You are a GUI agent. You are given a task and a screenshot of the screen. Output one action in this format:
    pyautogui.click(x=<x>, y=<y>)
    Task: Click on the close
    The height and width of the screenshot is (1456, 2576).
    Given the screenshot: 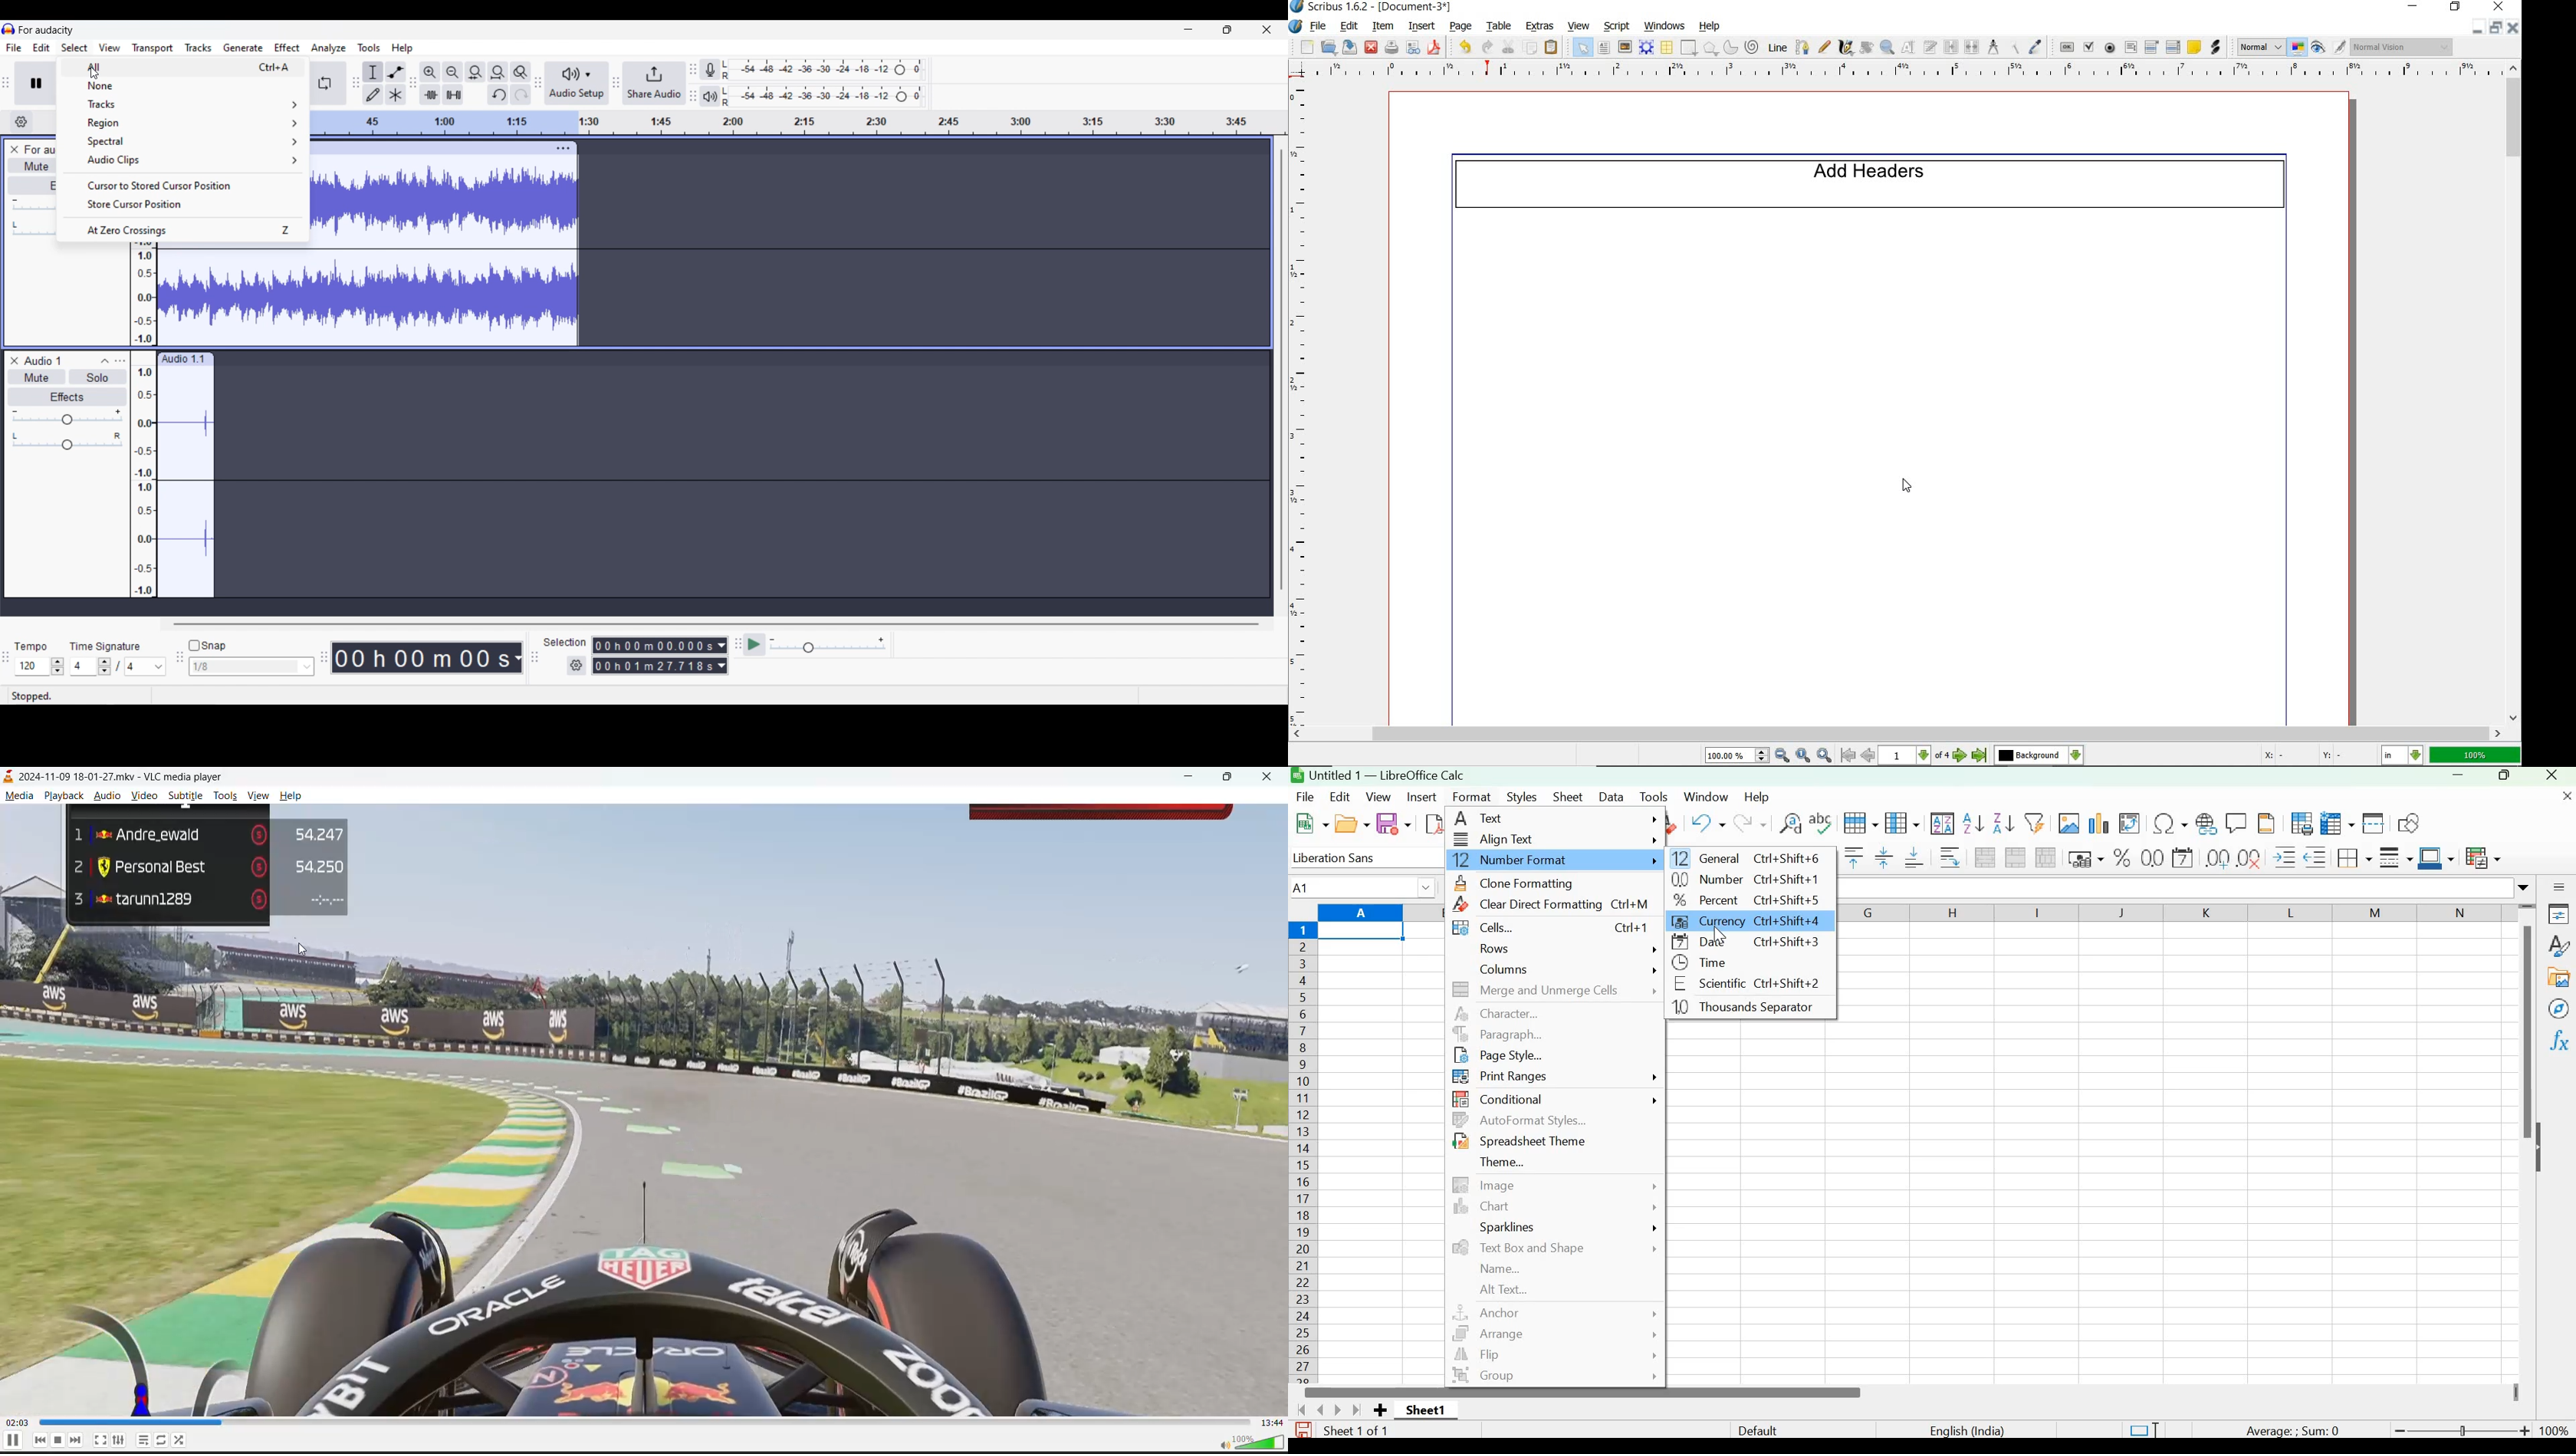 What is the action you would take?
    pyautogui.click(x=2498, y=7)
    